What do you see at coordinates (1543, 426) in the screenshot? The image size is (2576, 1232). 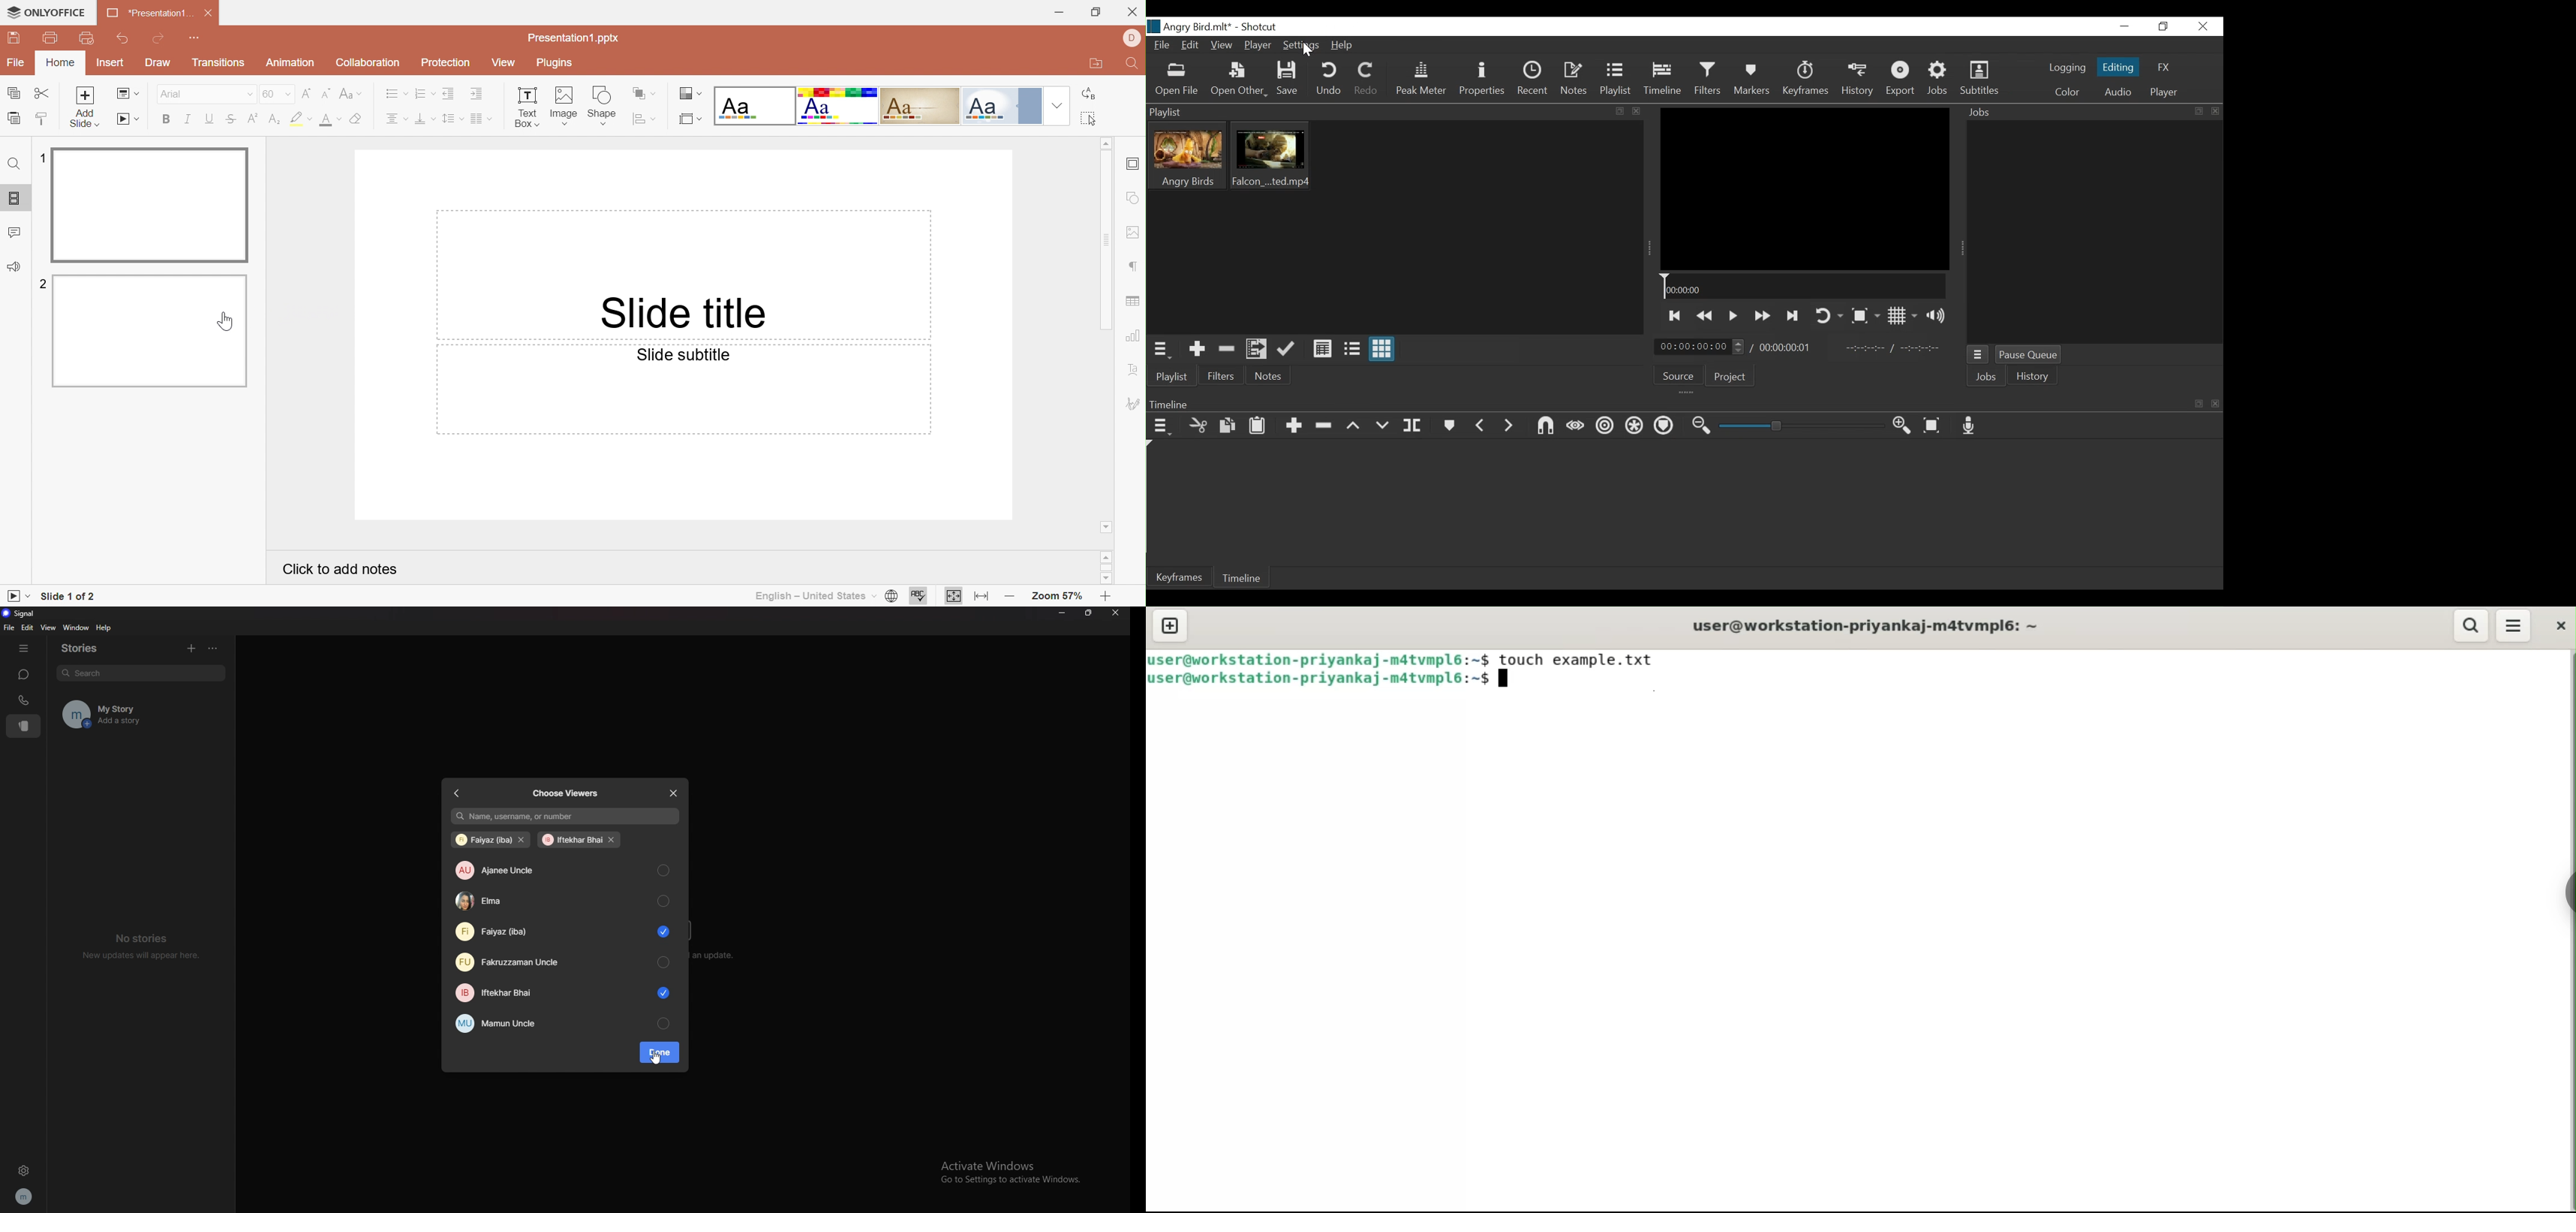 I see `Snap` at bounding box center [1543, 426].